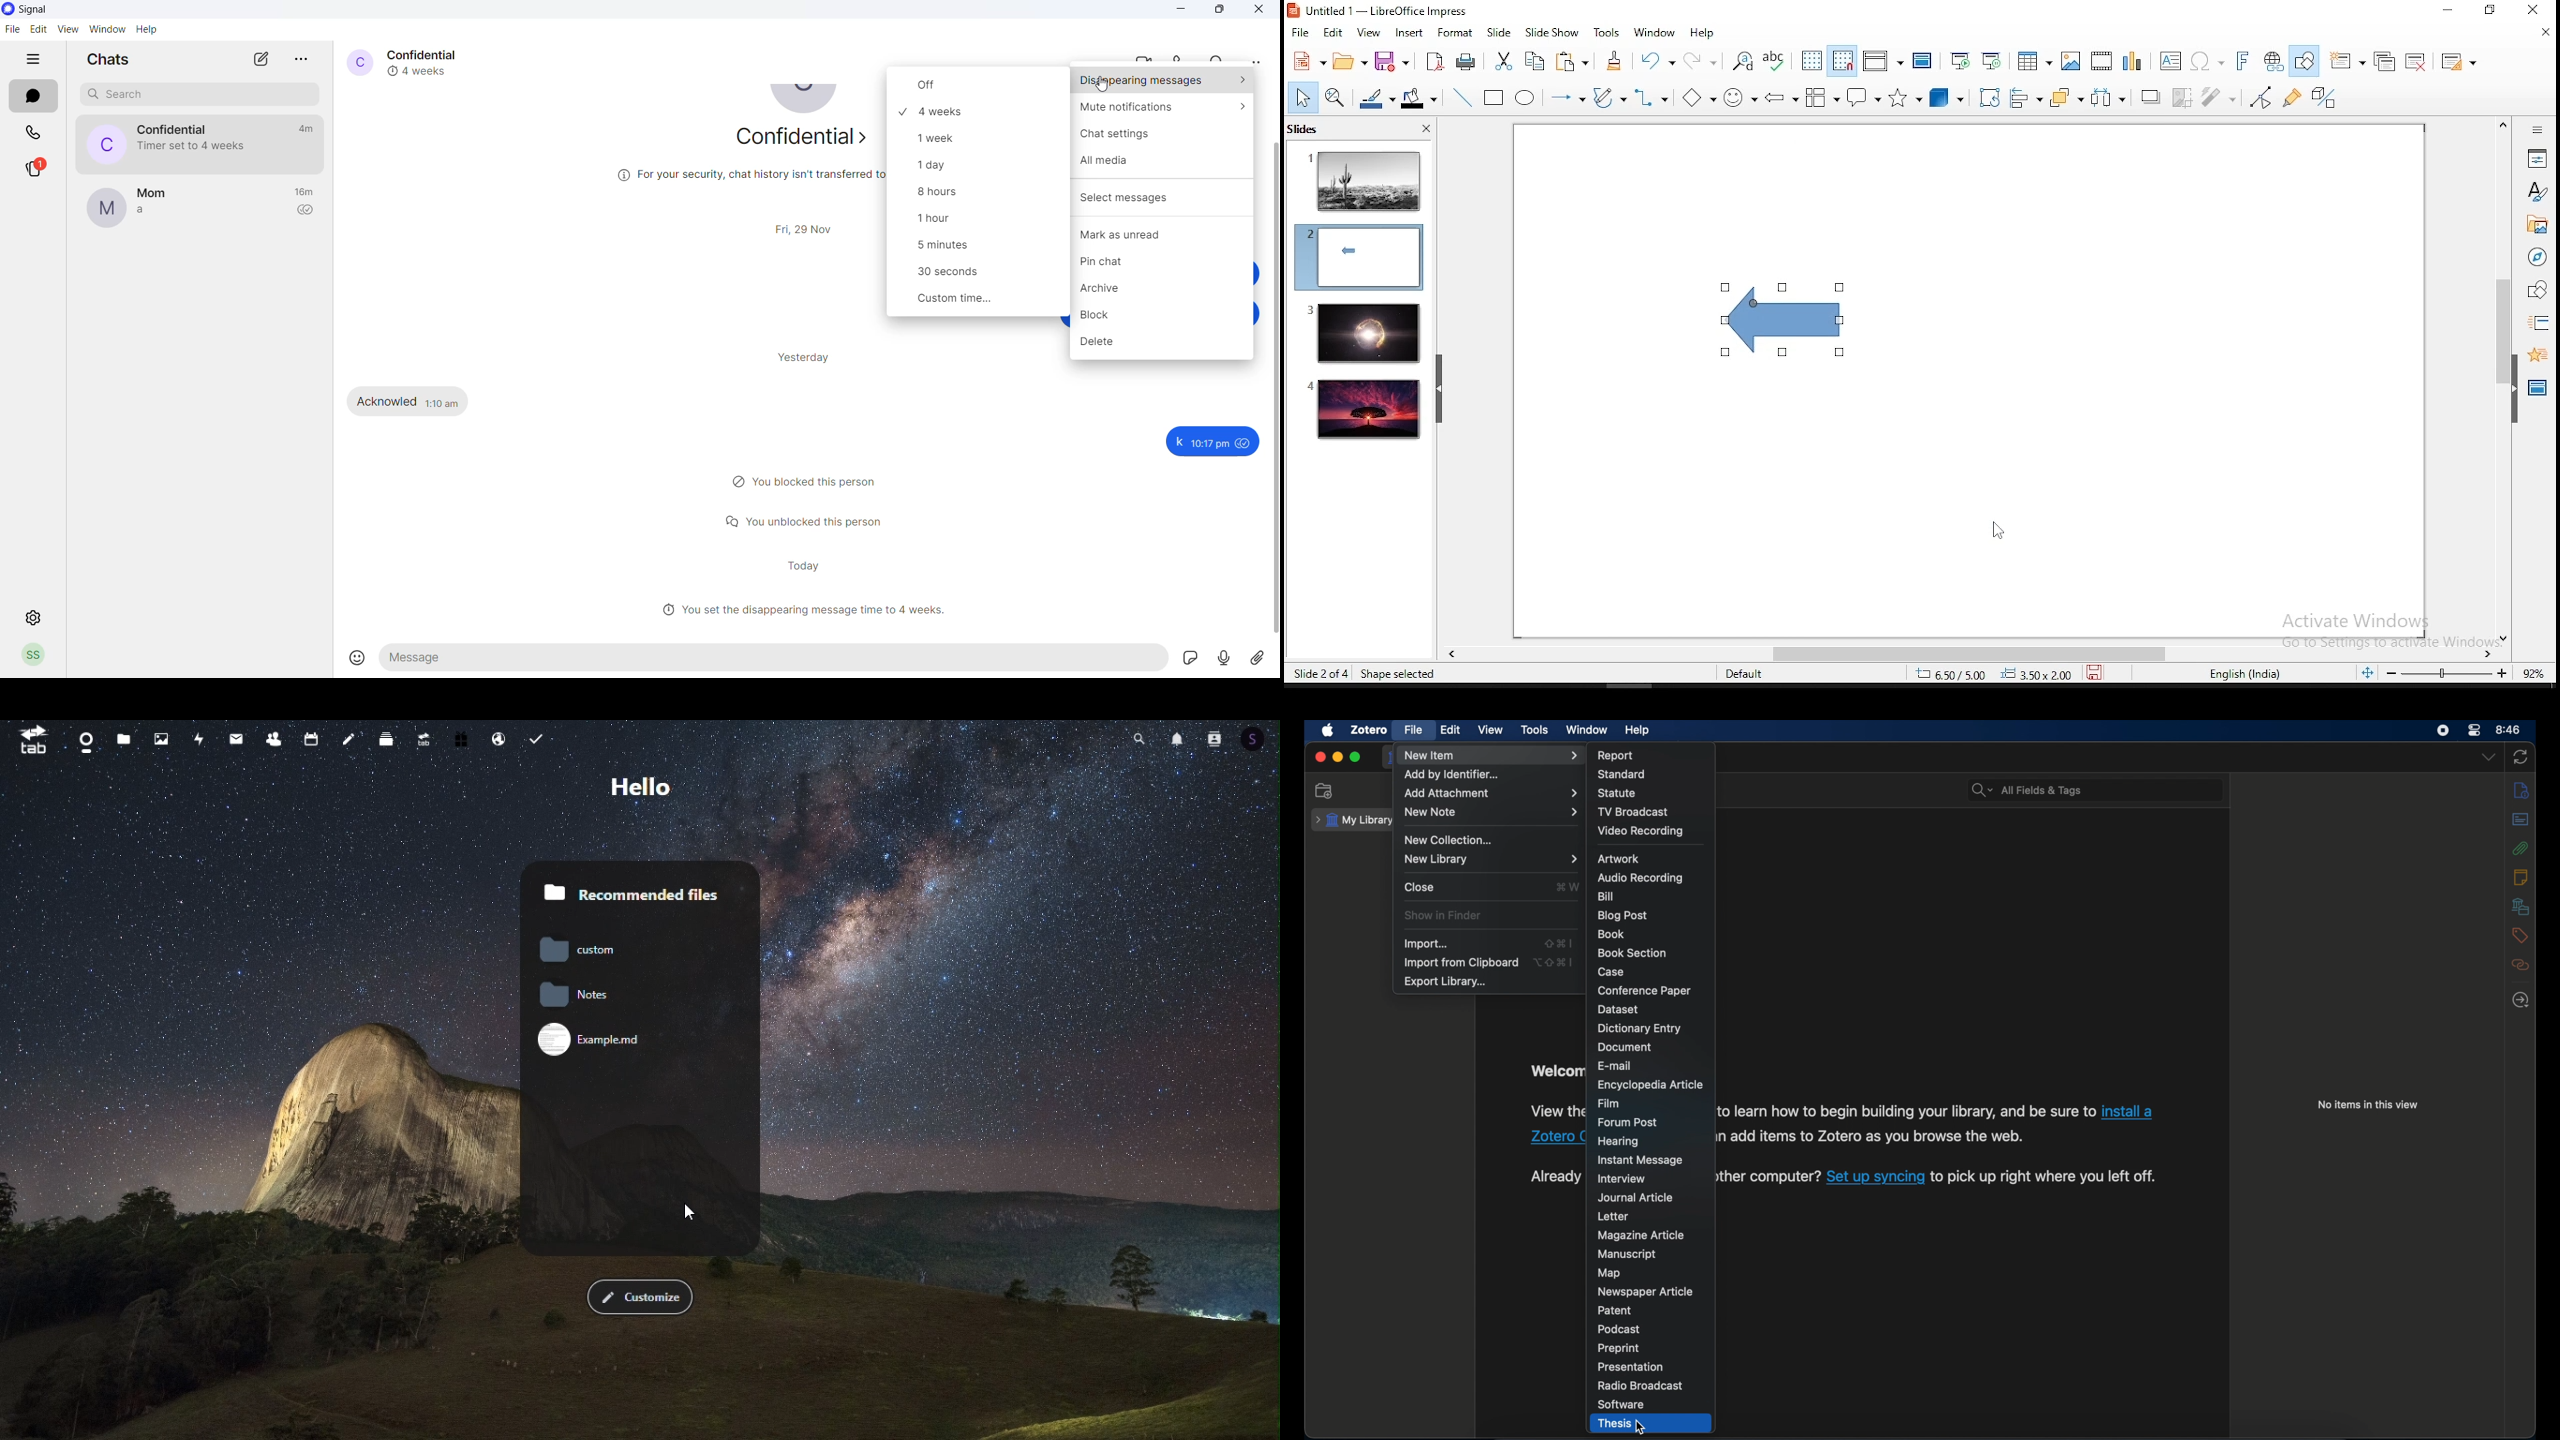 The width and height of the screenshot is (2576, 1456). Describe the element at coordinates (1408, 33) in the screenshot. I see `insert` at that location.